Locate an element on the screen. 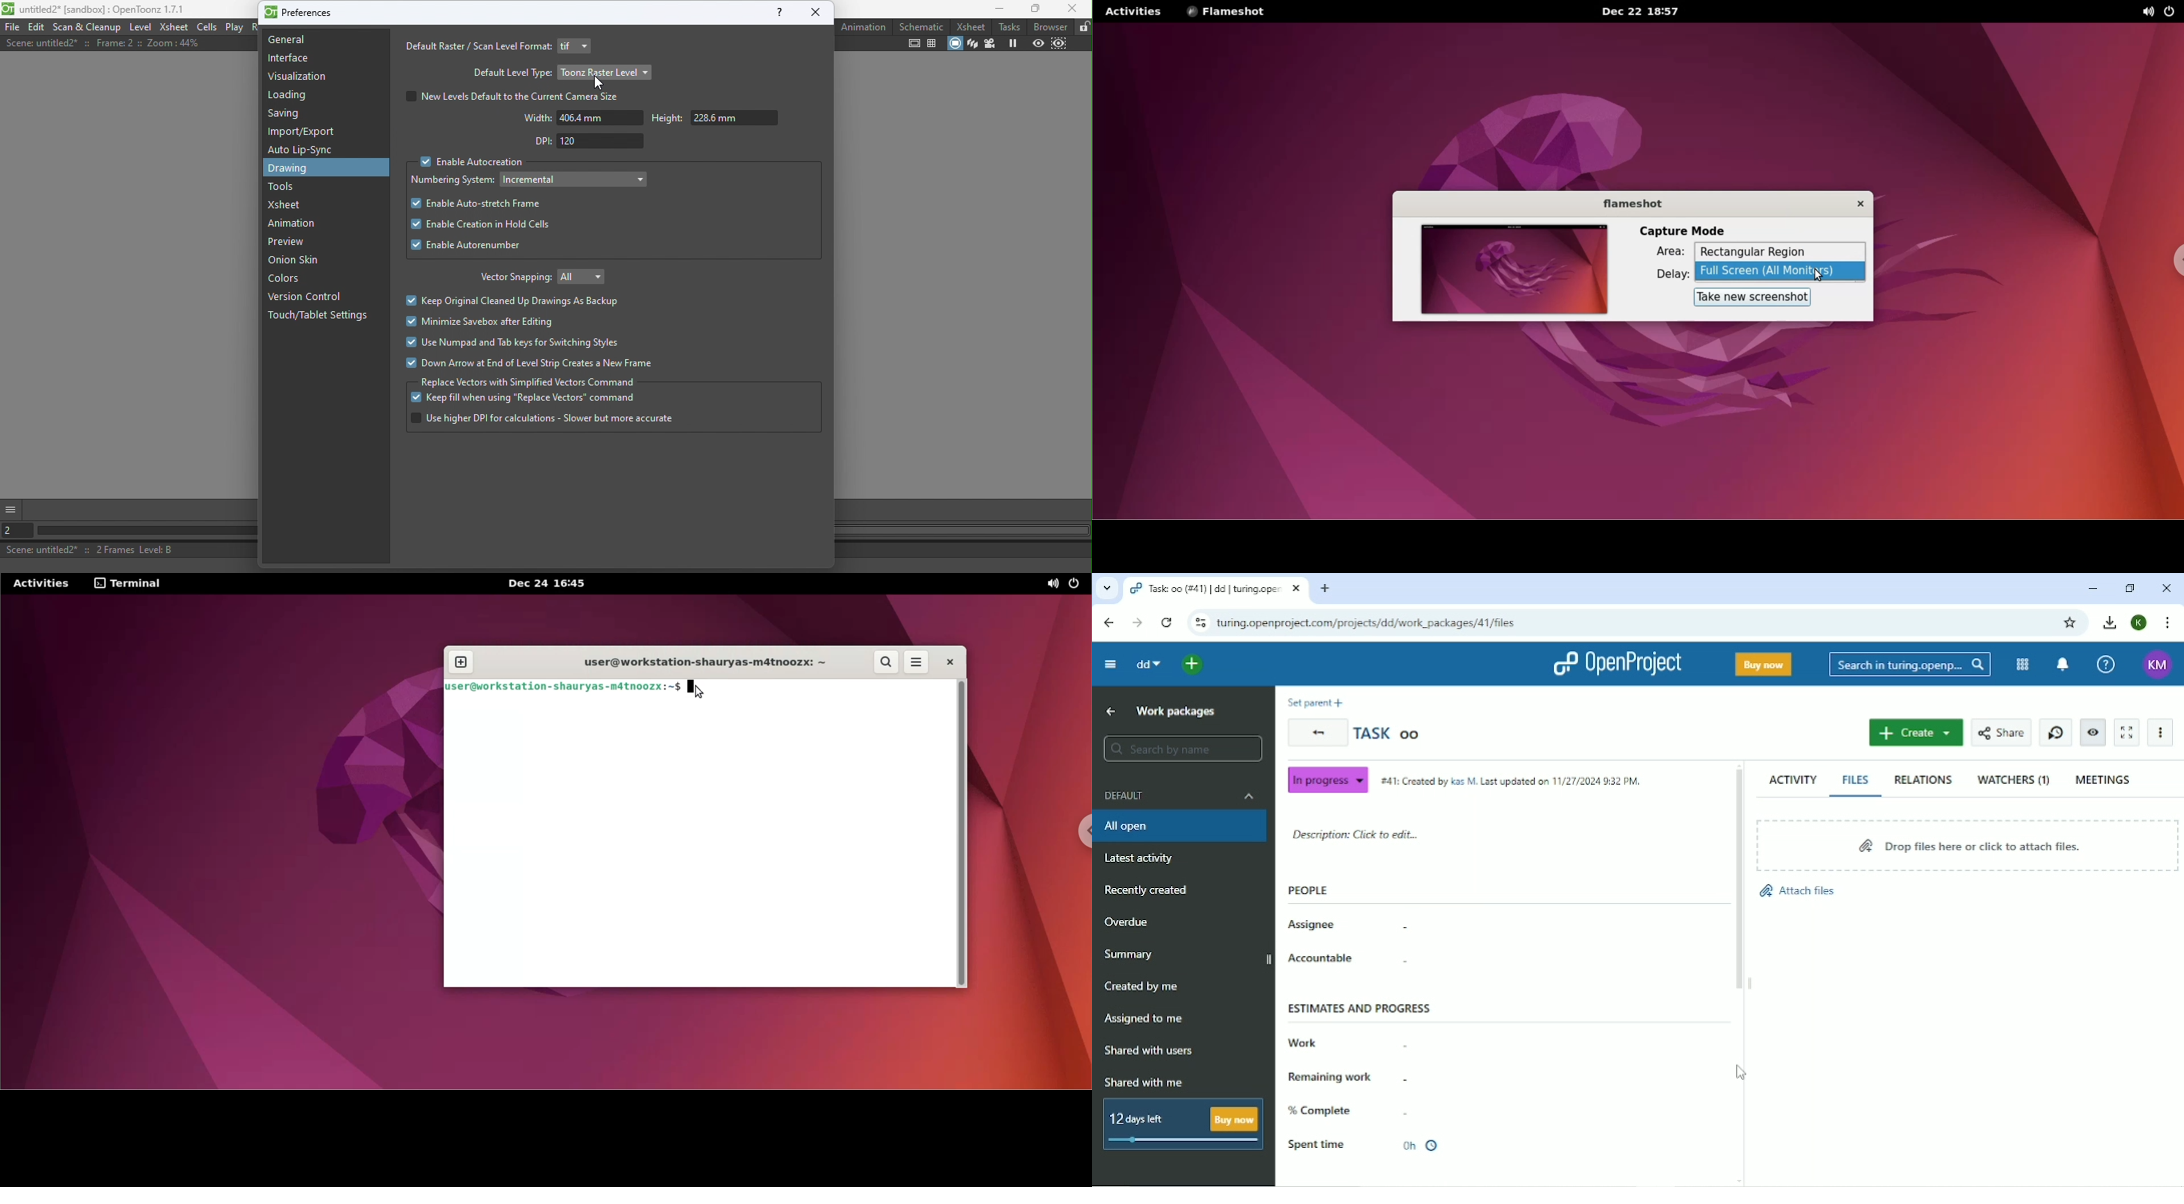 This screenshot has height=1204, width=2184. flameshot  is located at coordinates (1625, 203).